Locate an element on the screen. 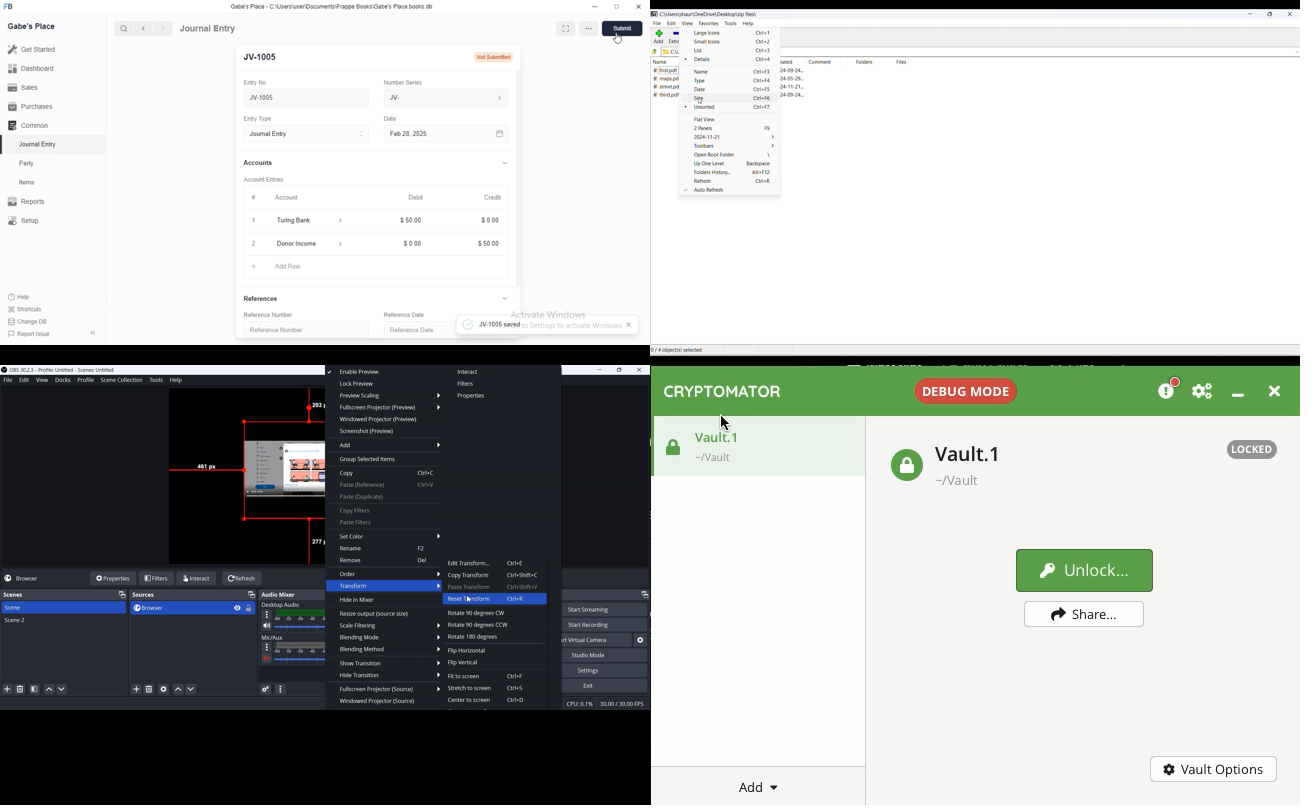 Image resolution: width=1316 pixels, height=812 pixels. Reports is located at coordinates (33, 203).